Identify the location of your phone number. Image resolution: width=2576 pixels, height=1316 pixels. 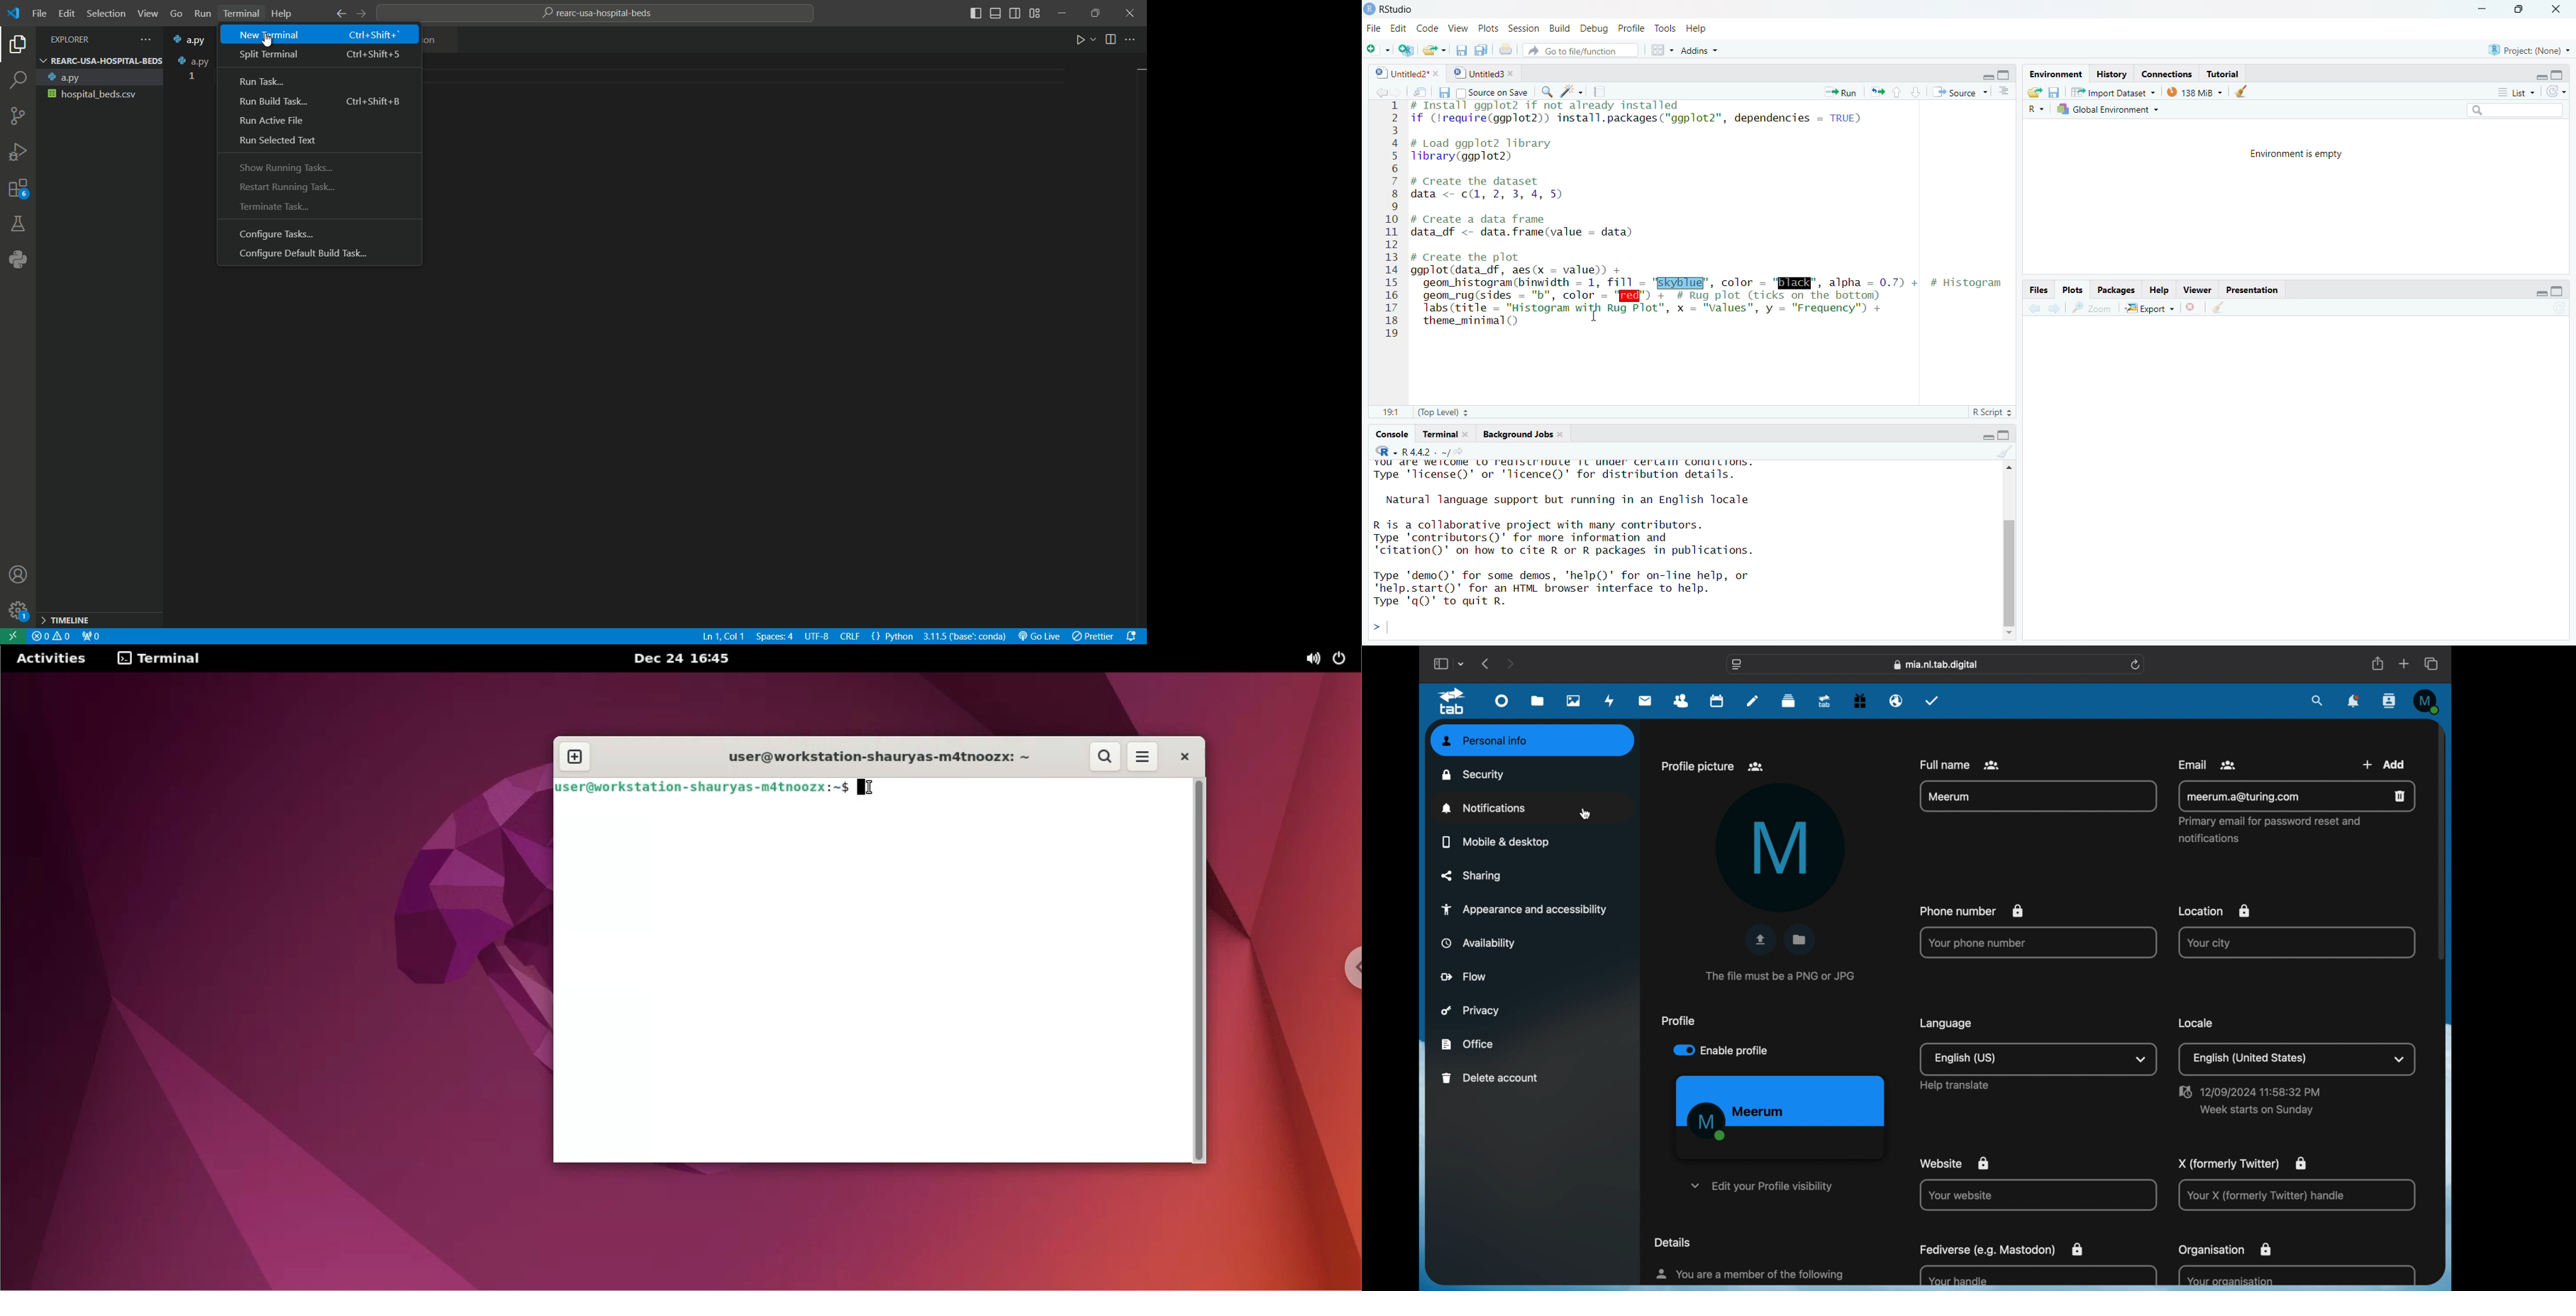
(1976, 944).